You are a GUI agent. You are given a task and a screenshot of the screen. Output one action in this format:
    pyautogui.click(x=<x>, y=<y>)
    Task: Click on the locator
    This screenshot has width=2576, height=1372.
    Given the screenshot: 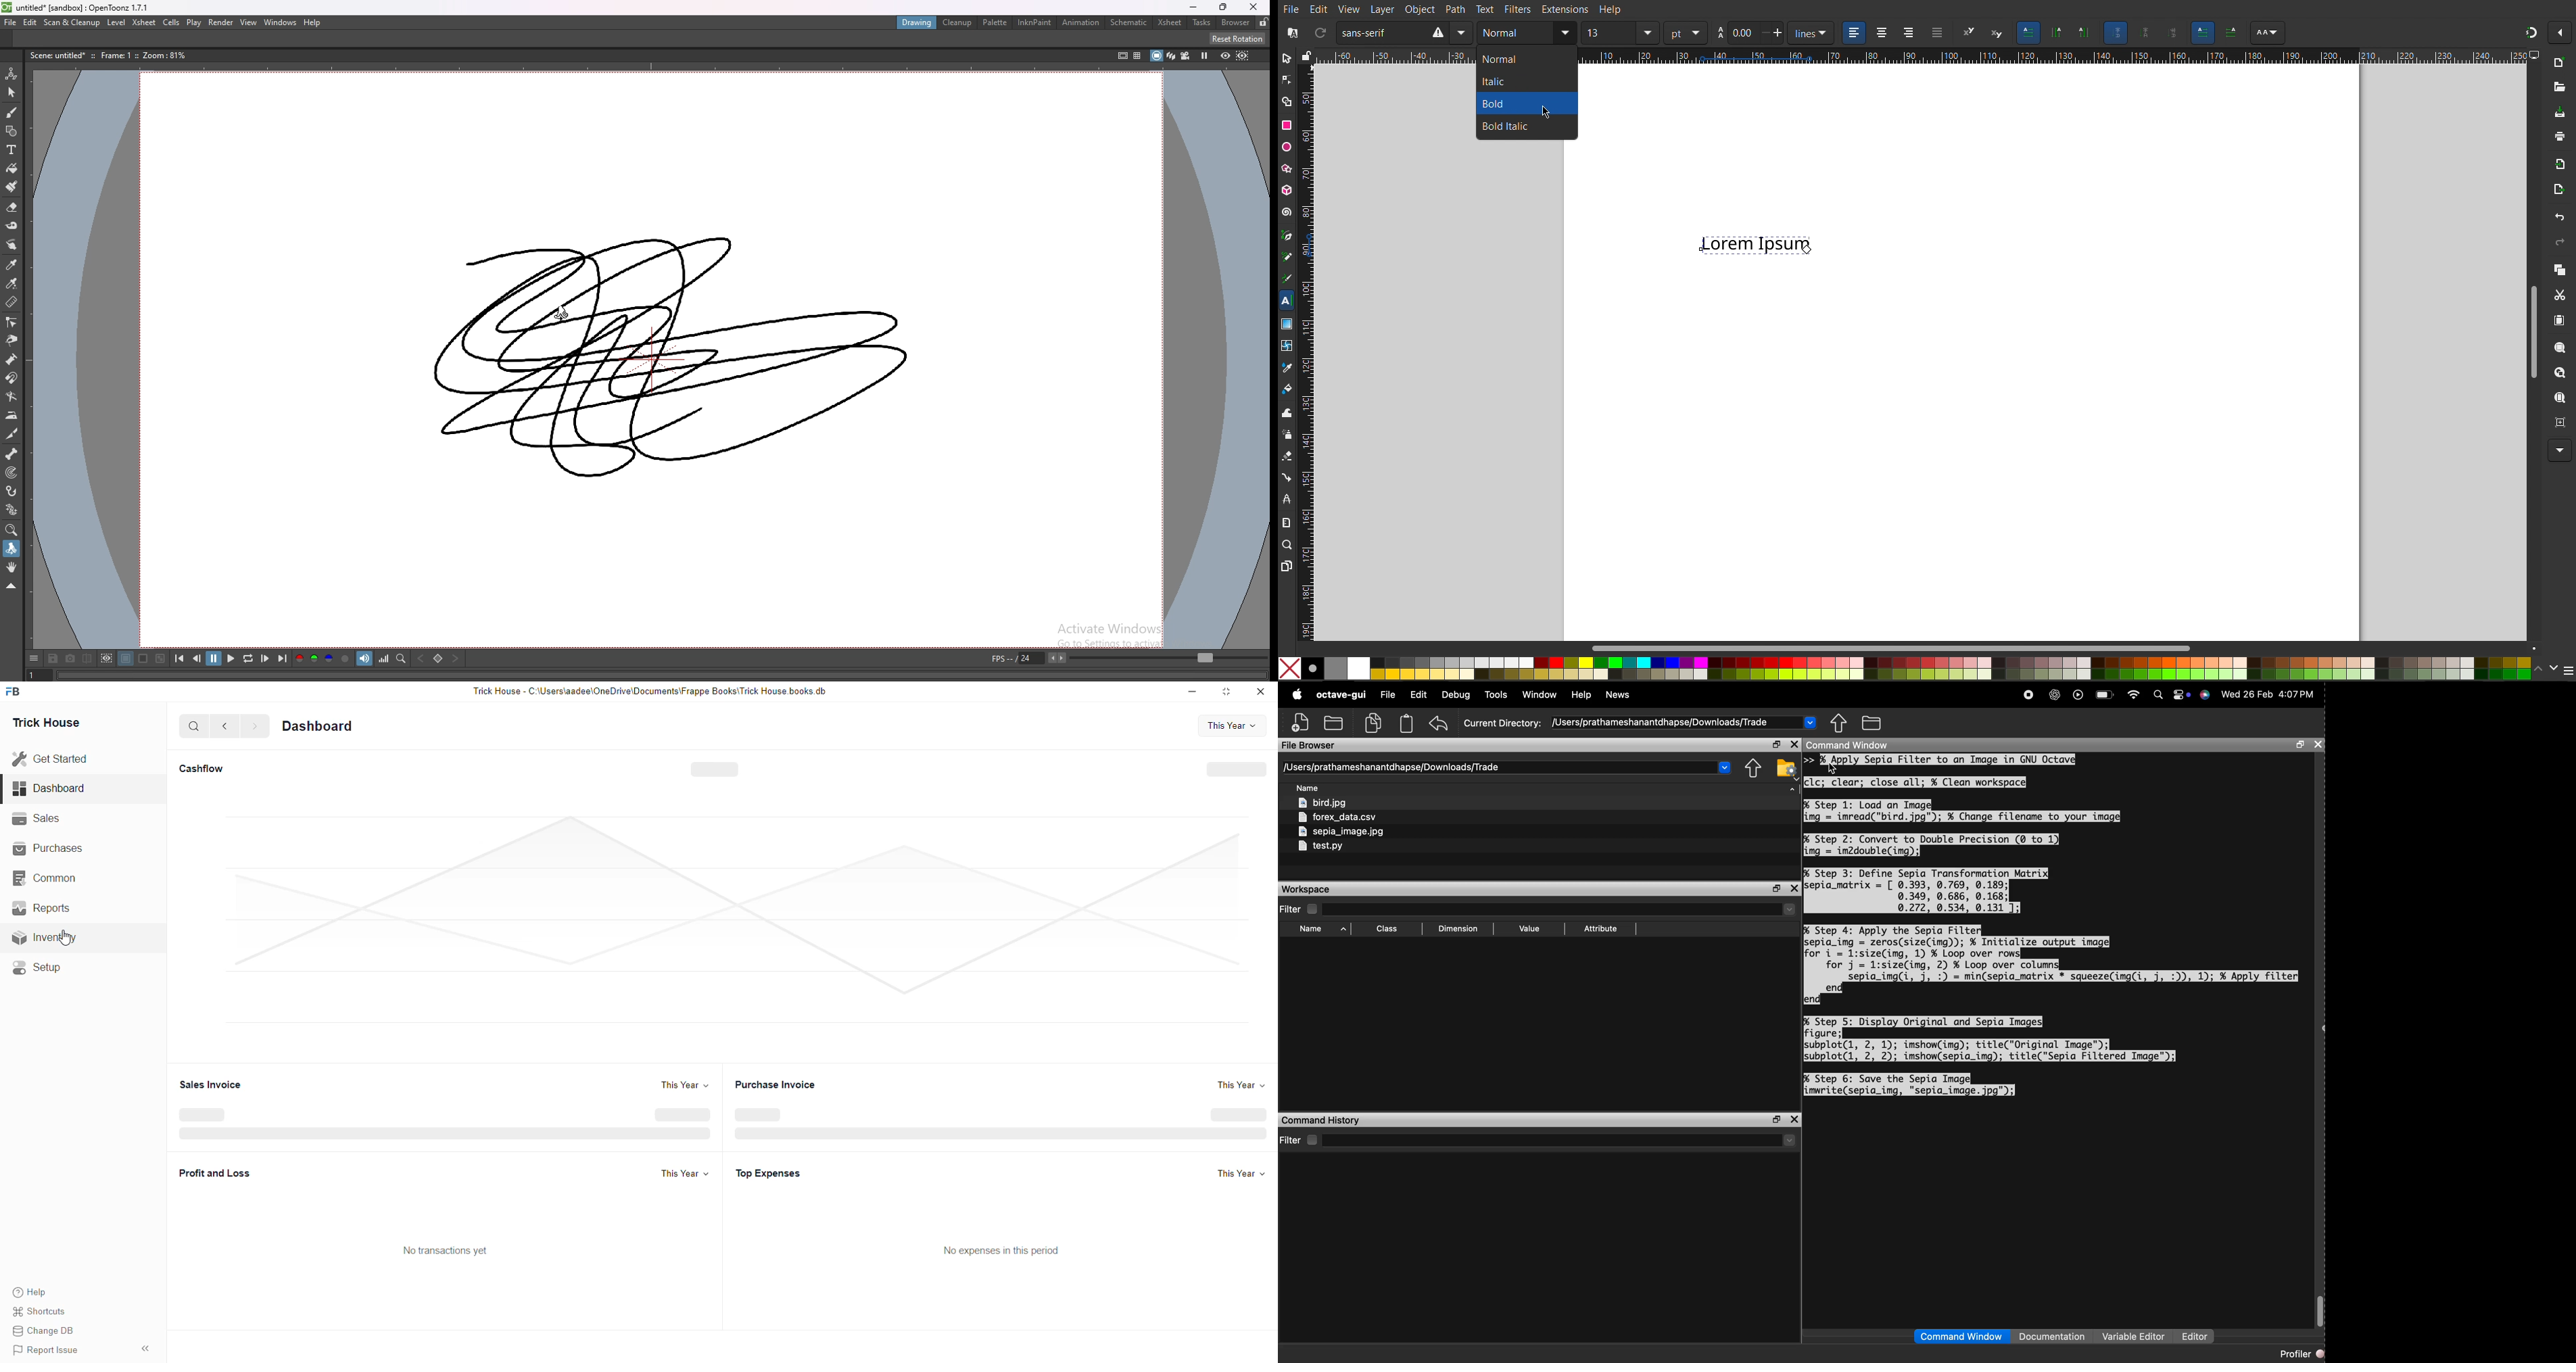 What is the action you would take?
    pyautogui.click(x=402, y=659)
    